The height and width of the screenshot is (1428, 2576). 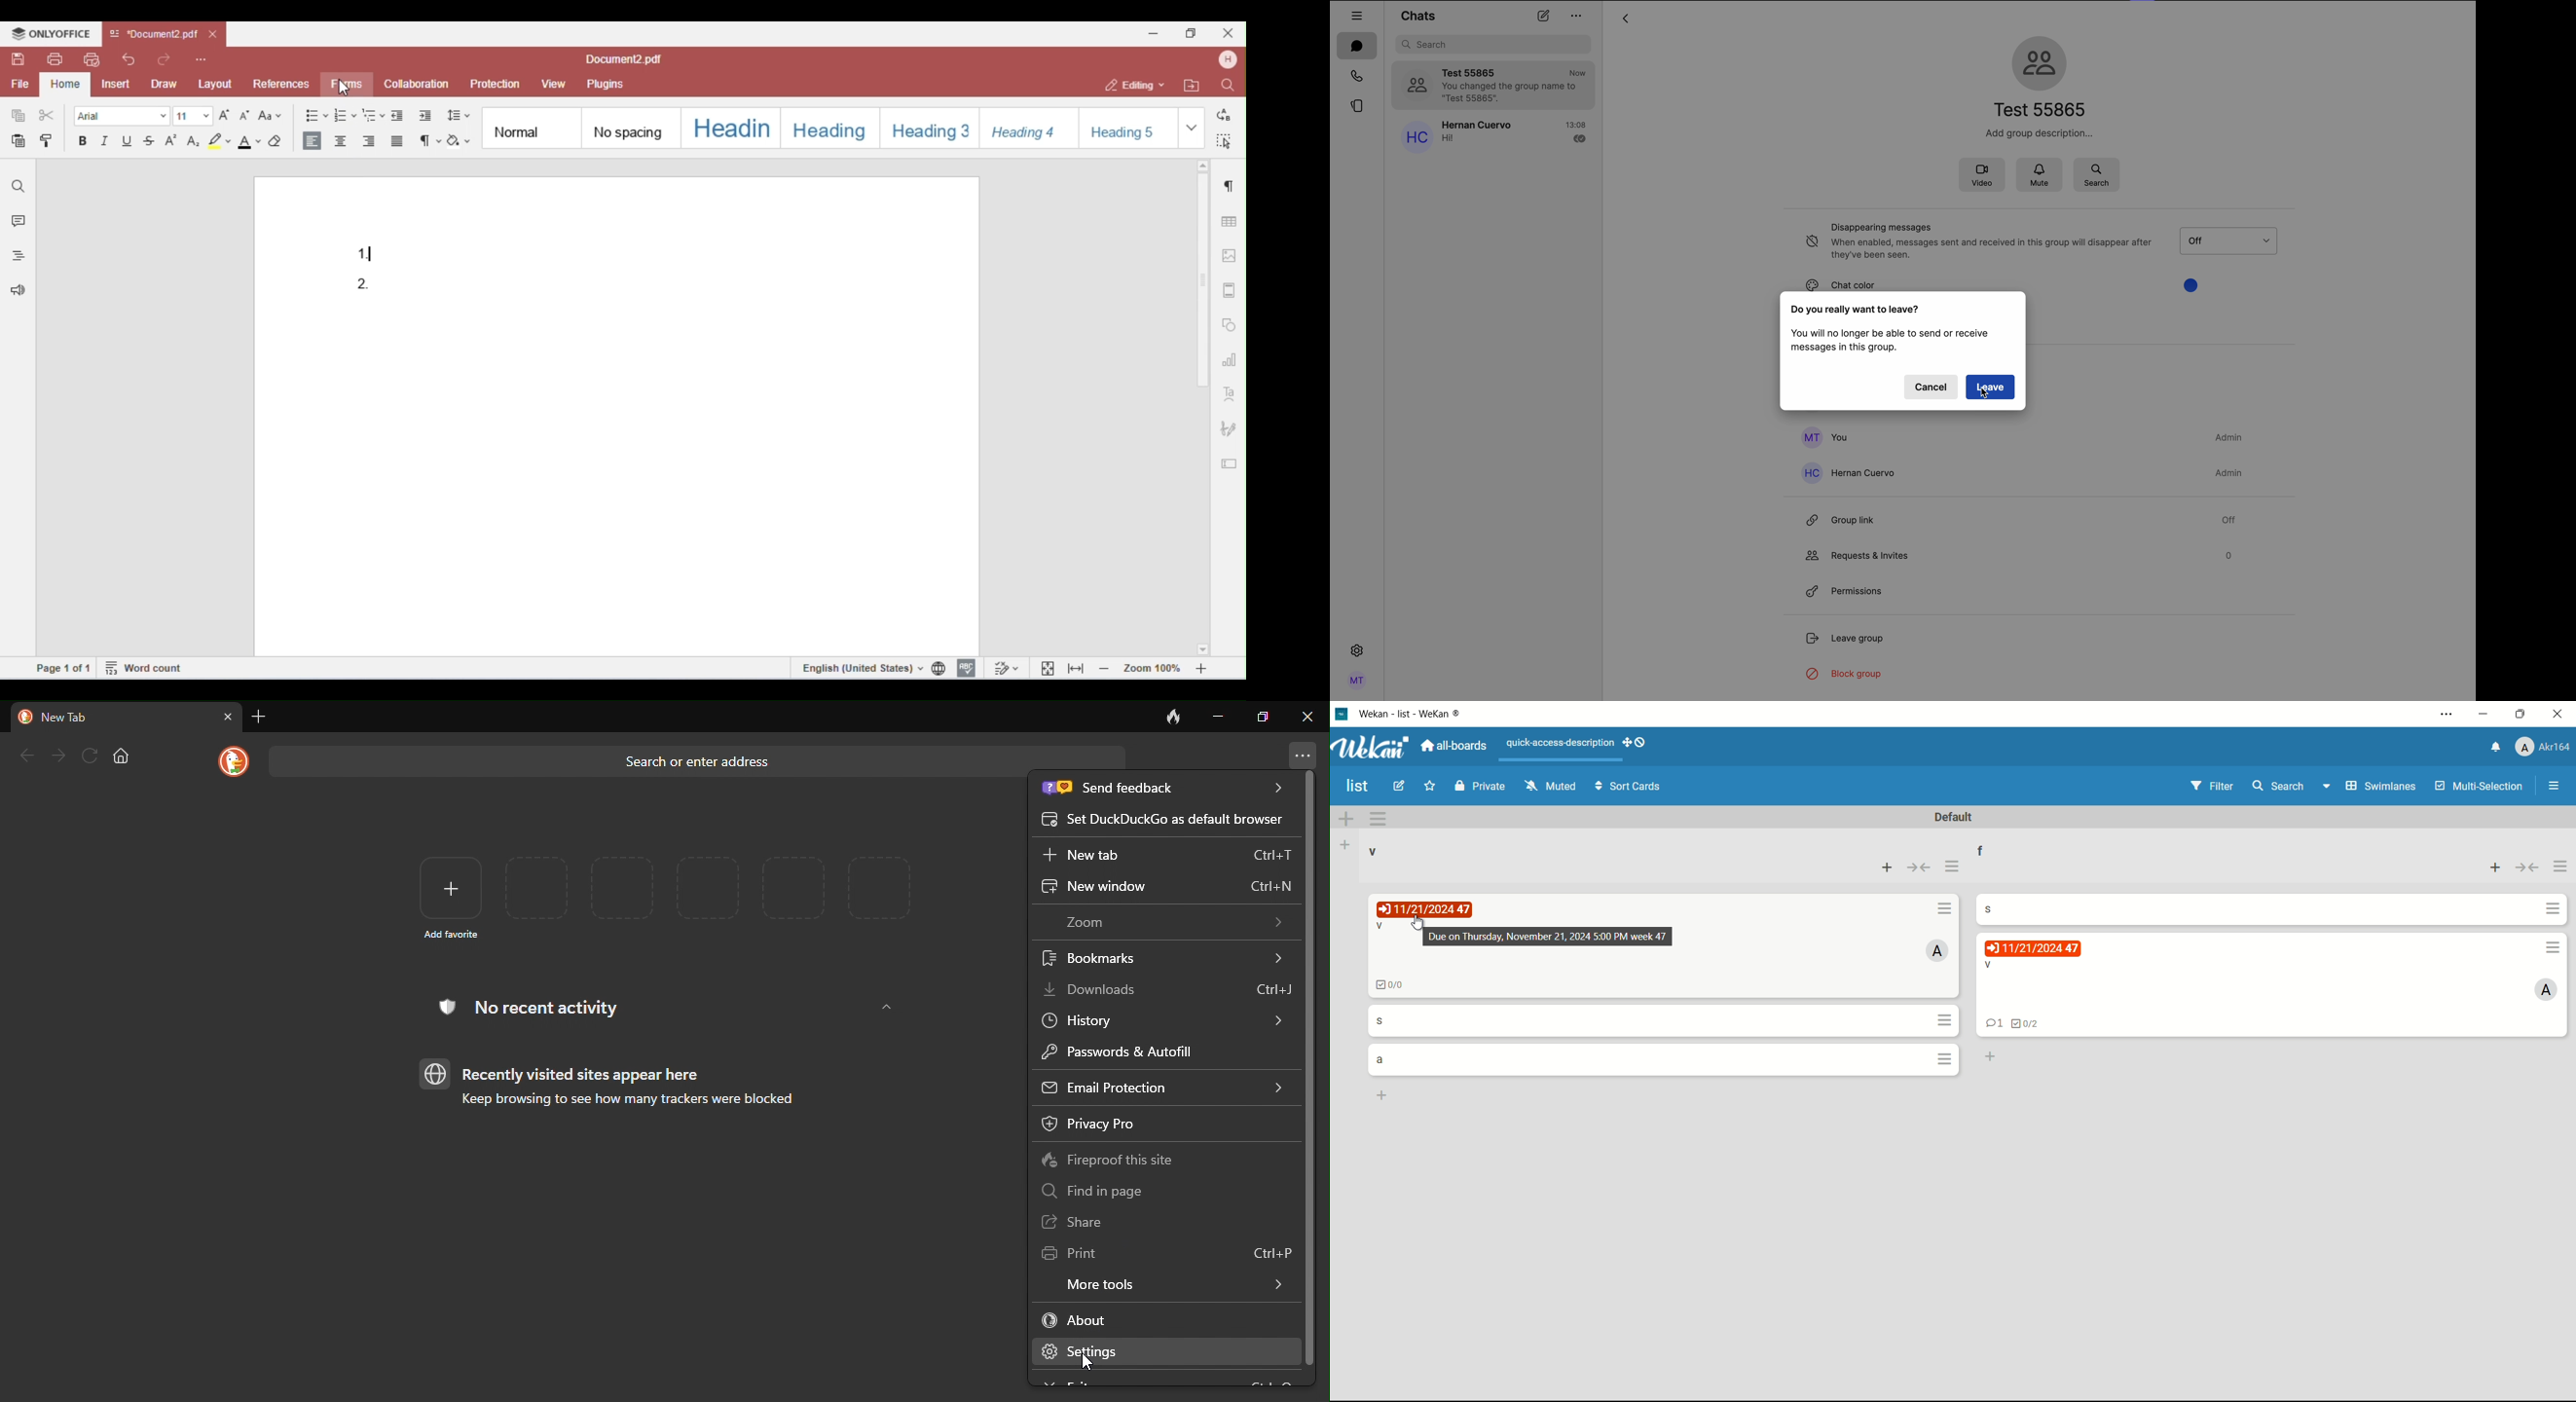 I want to click on card name, so click(x=1380, y=1019).